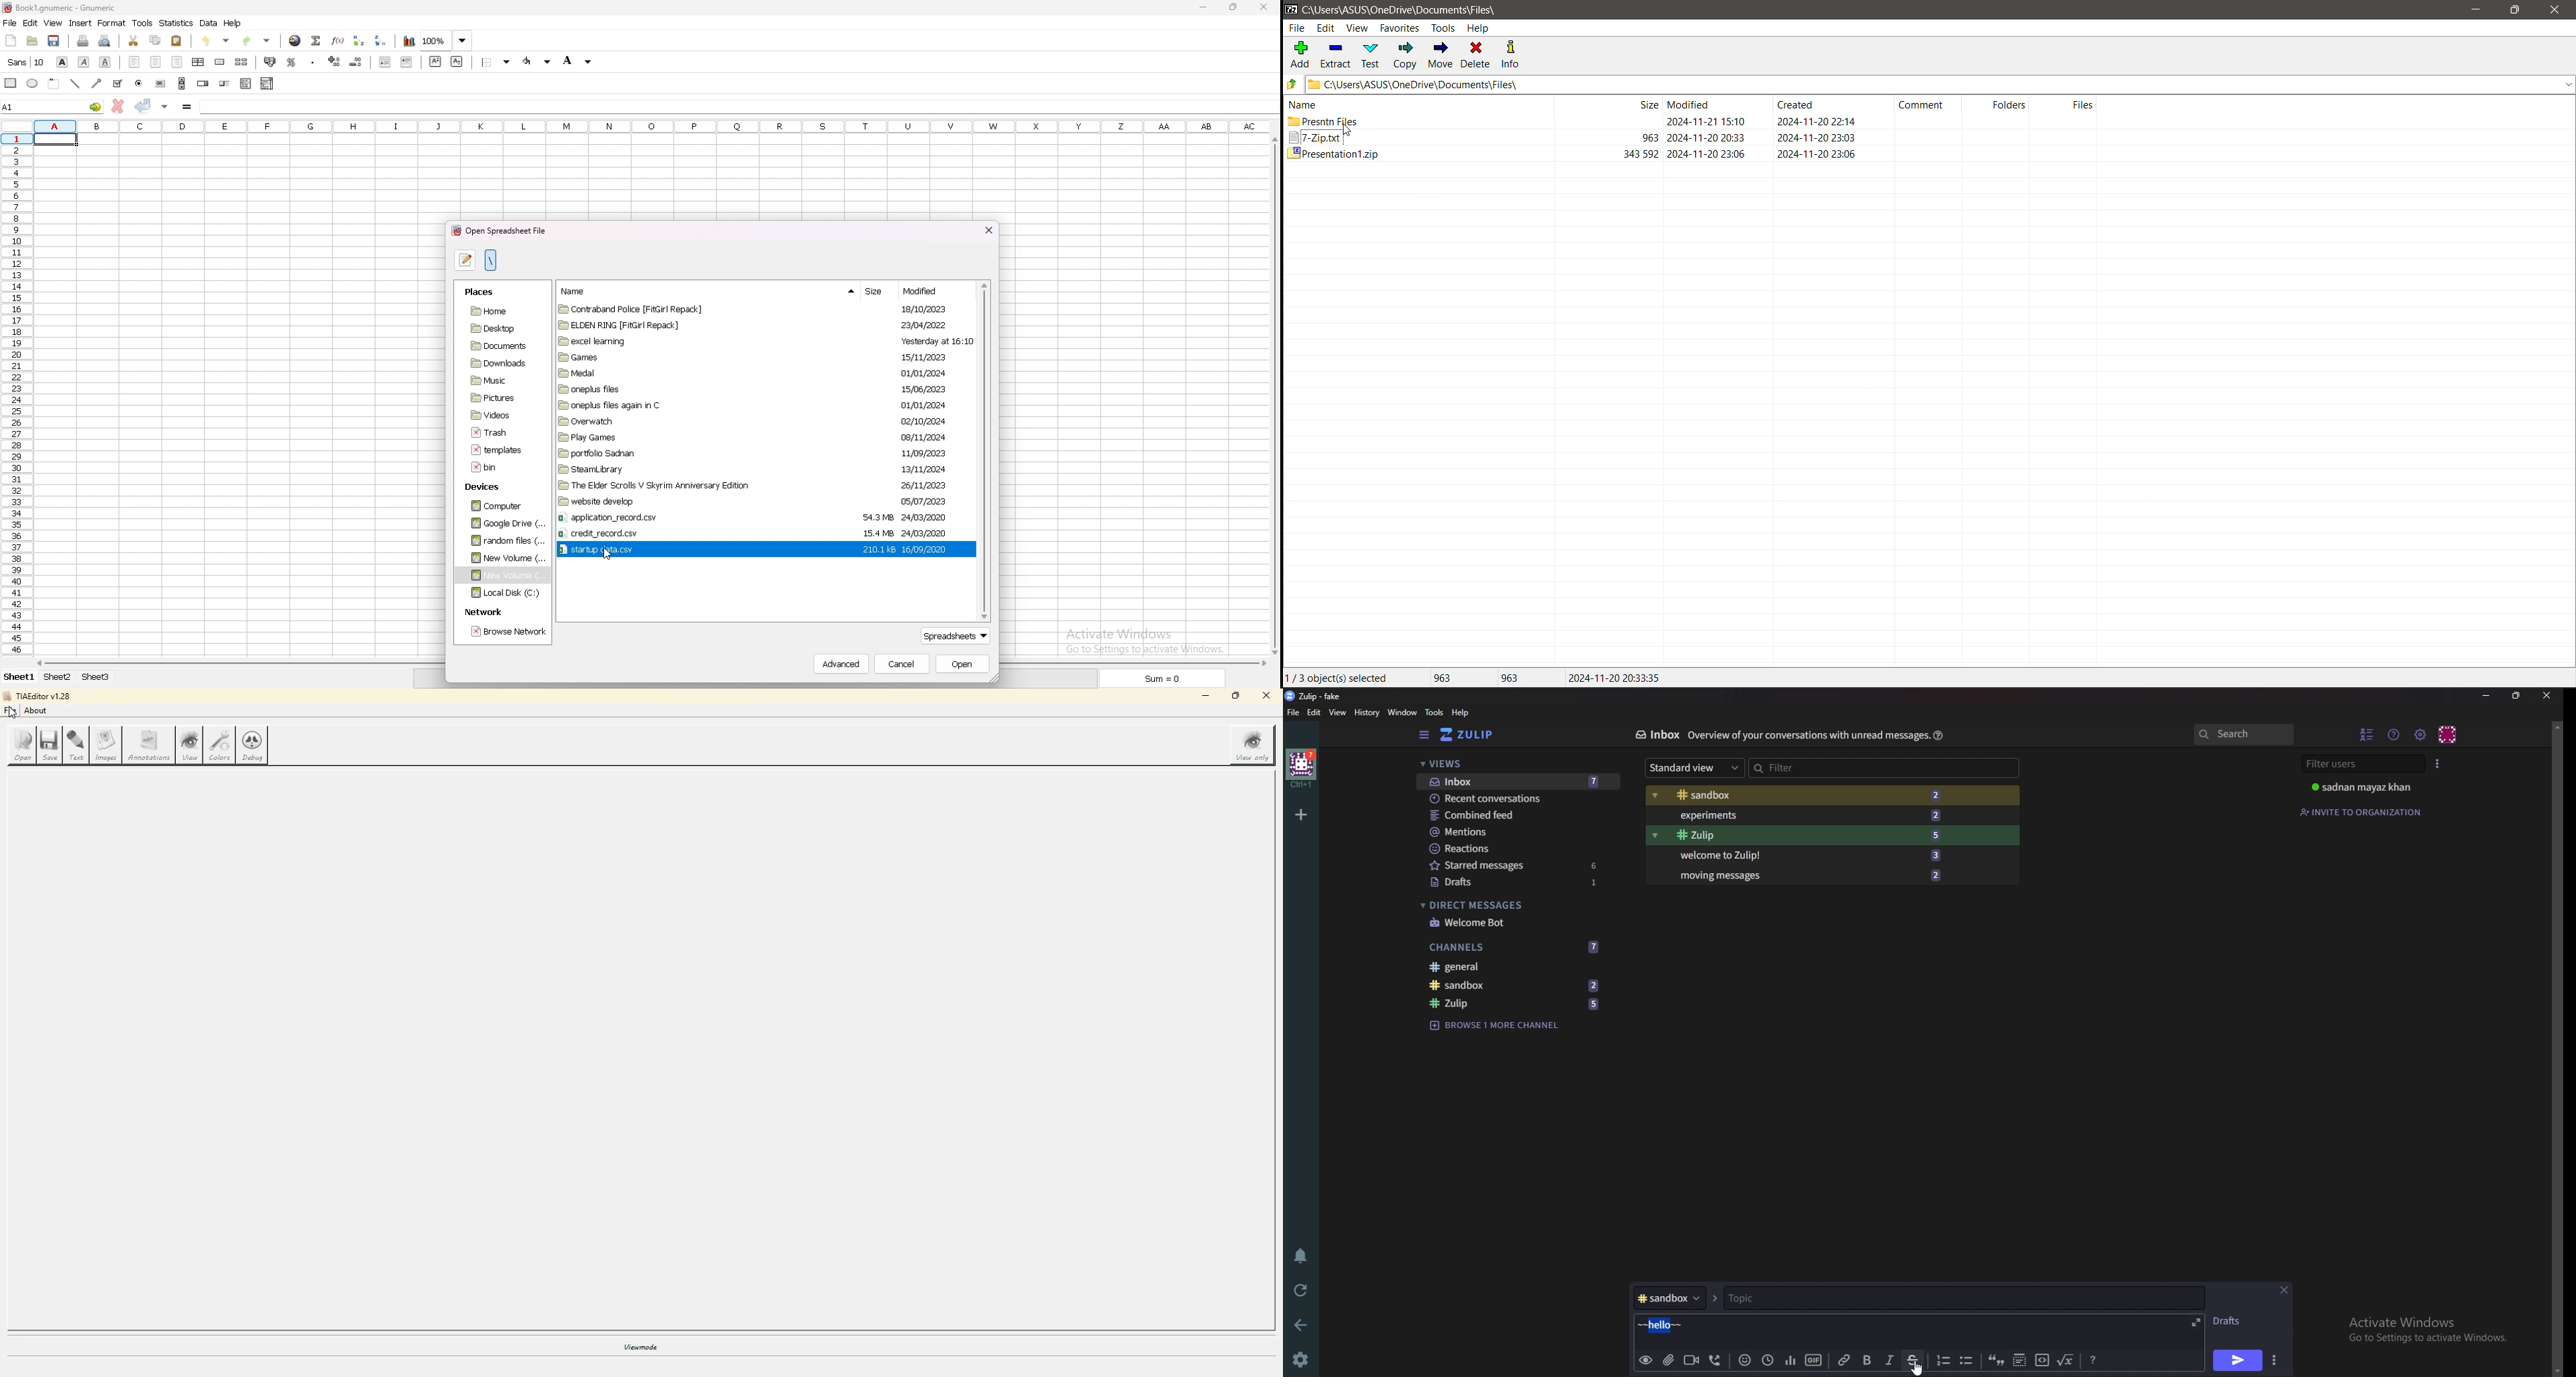  What do you see at coordinates (2040, 1361) in the screenshot?
I see `code` at bounding box center [2040, 1361].